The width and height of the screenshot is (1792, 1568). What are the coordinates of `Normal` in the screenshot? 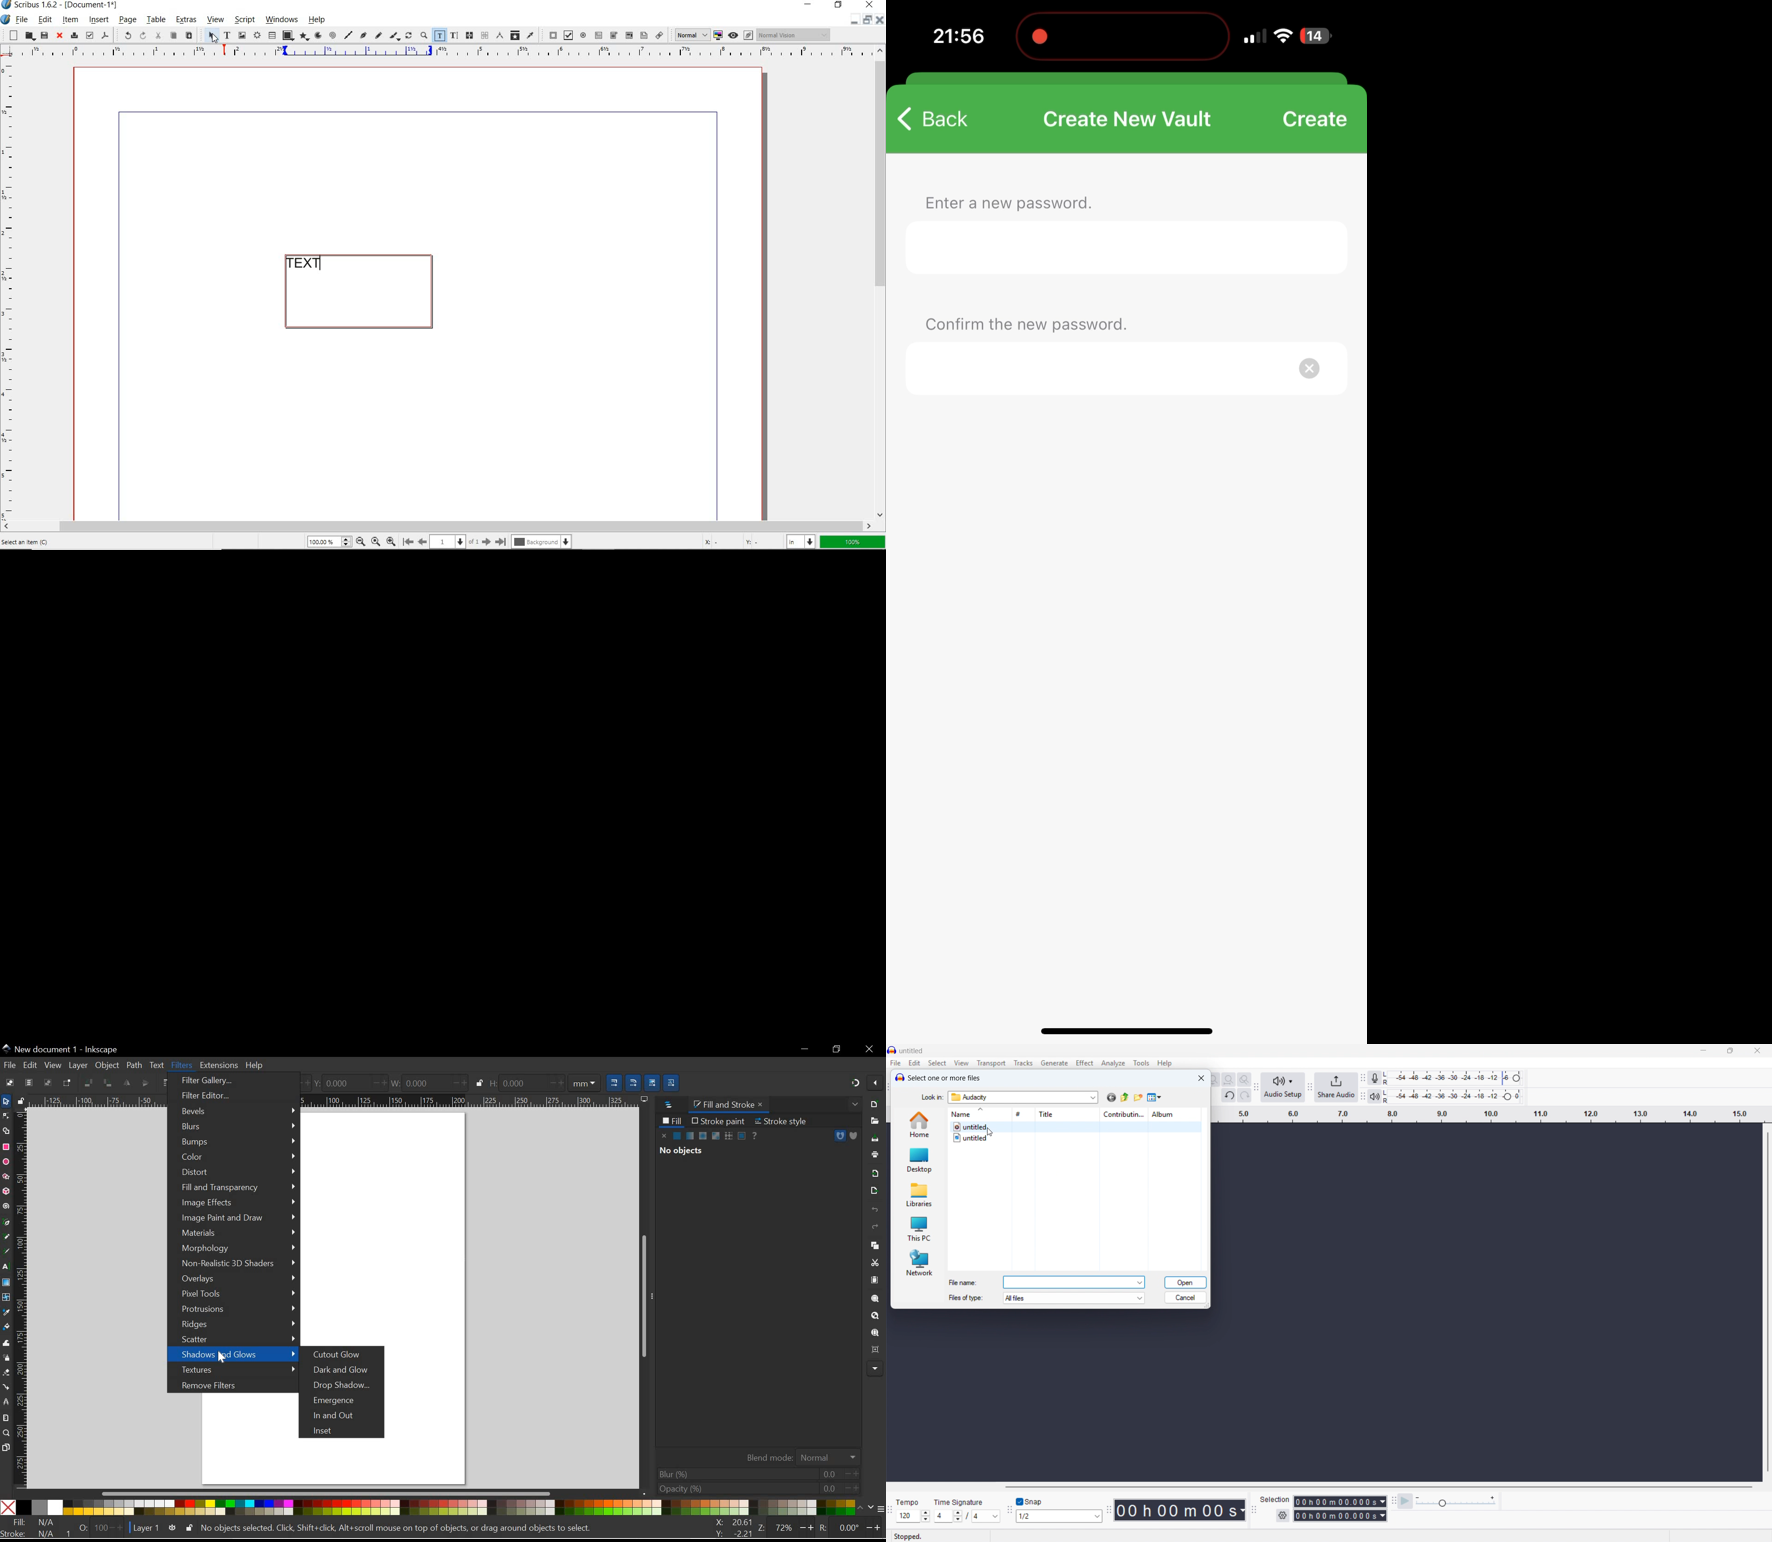 It's located at (691, 35).